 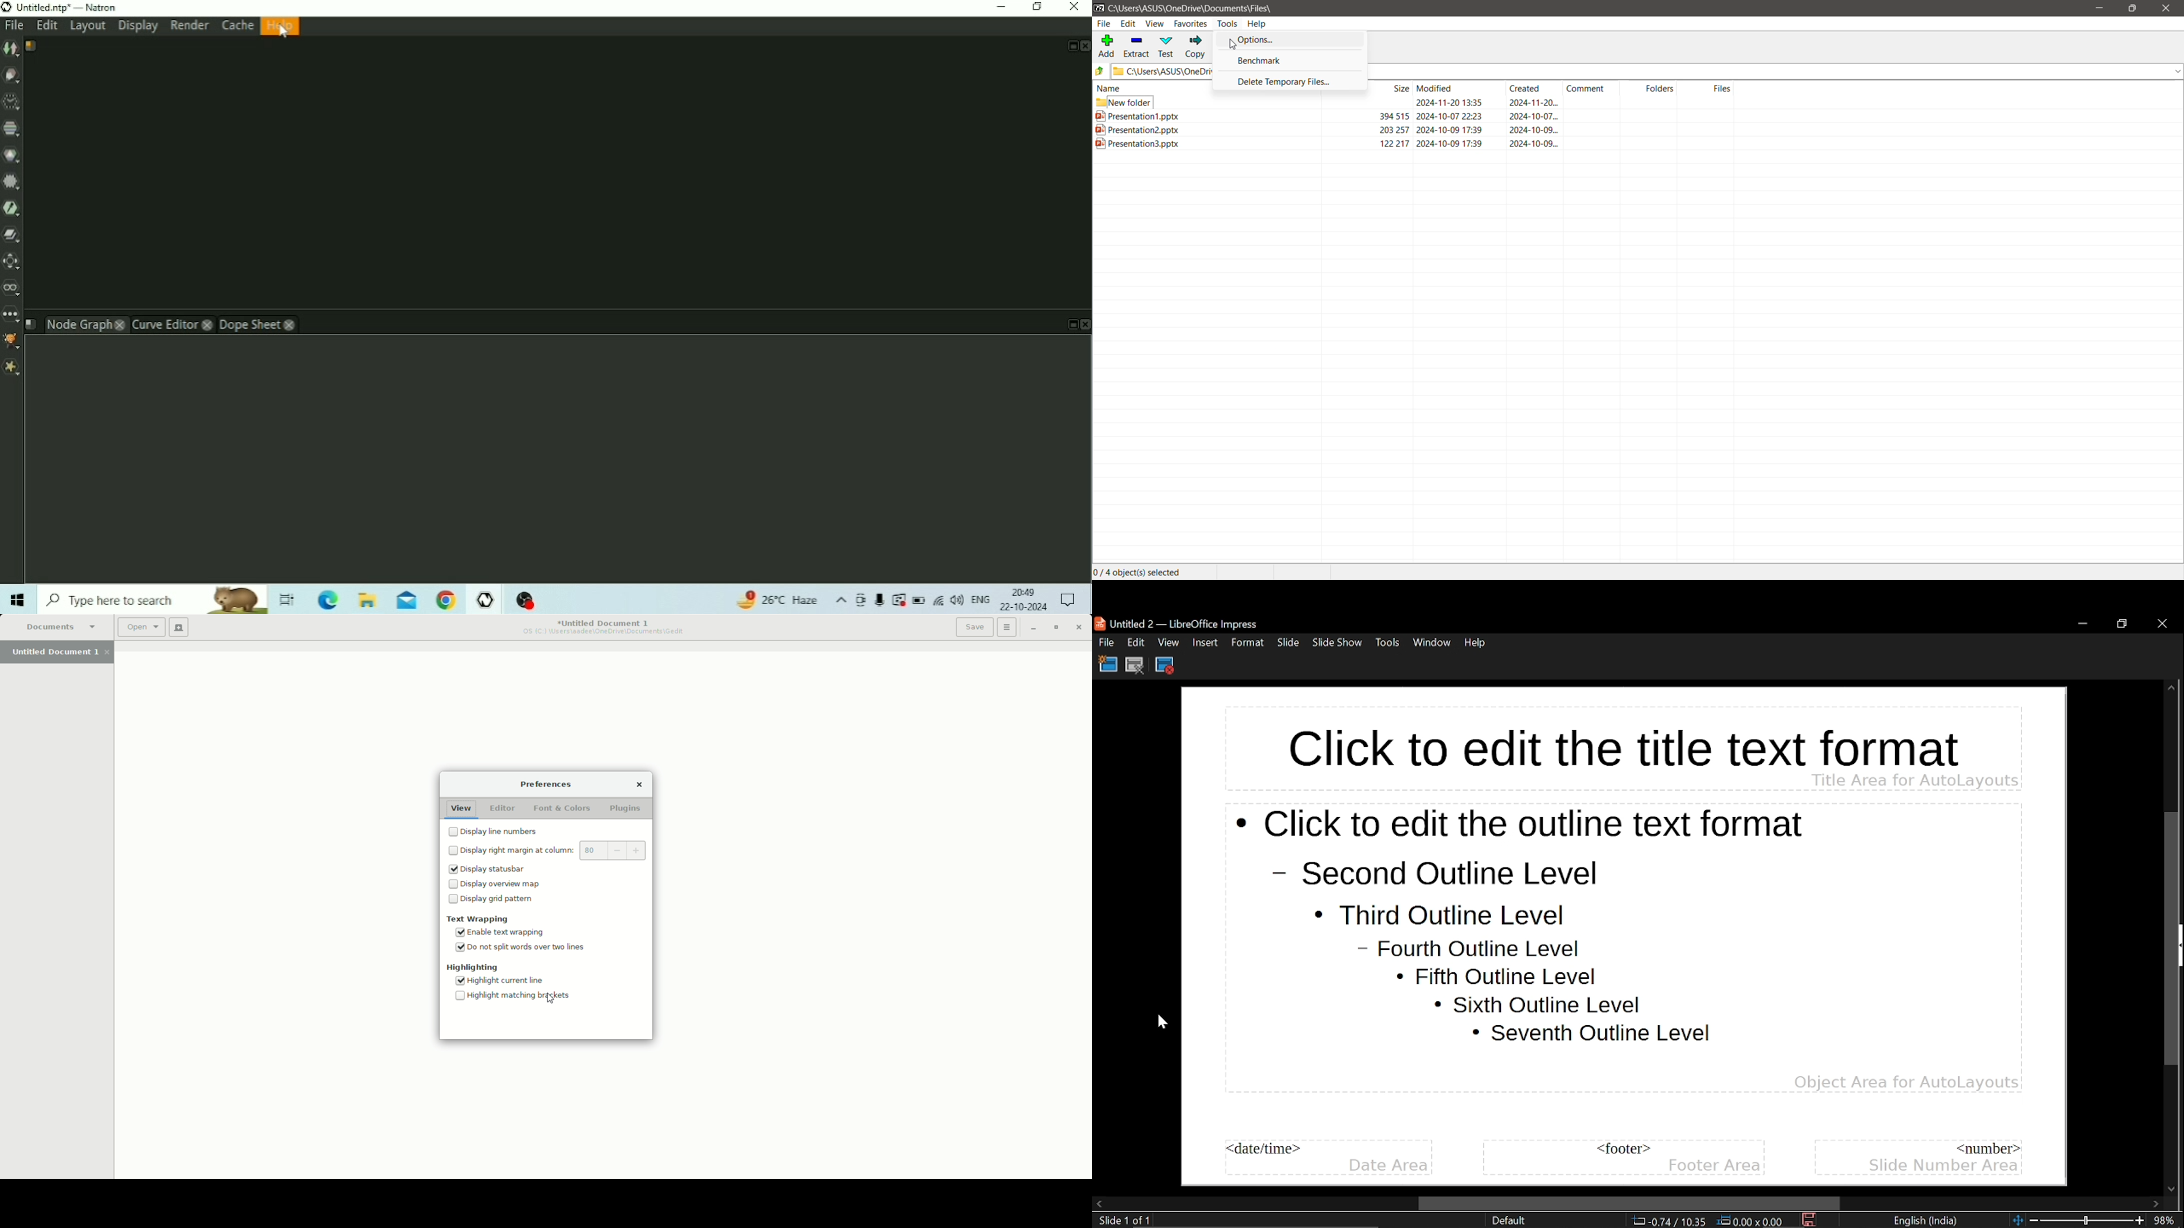 What do you see at coordinates (2172, 925) in the screenshot?
I see `Vertical scrollbar` at bounding box center [2172, 925].